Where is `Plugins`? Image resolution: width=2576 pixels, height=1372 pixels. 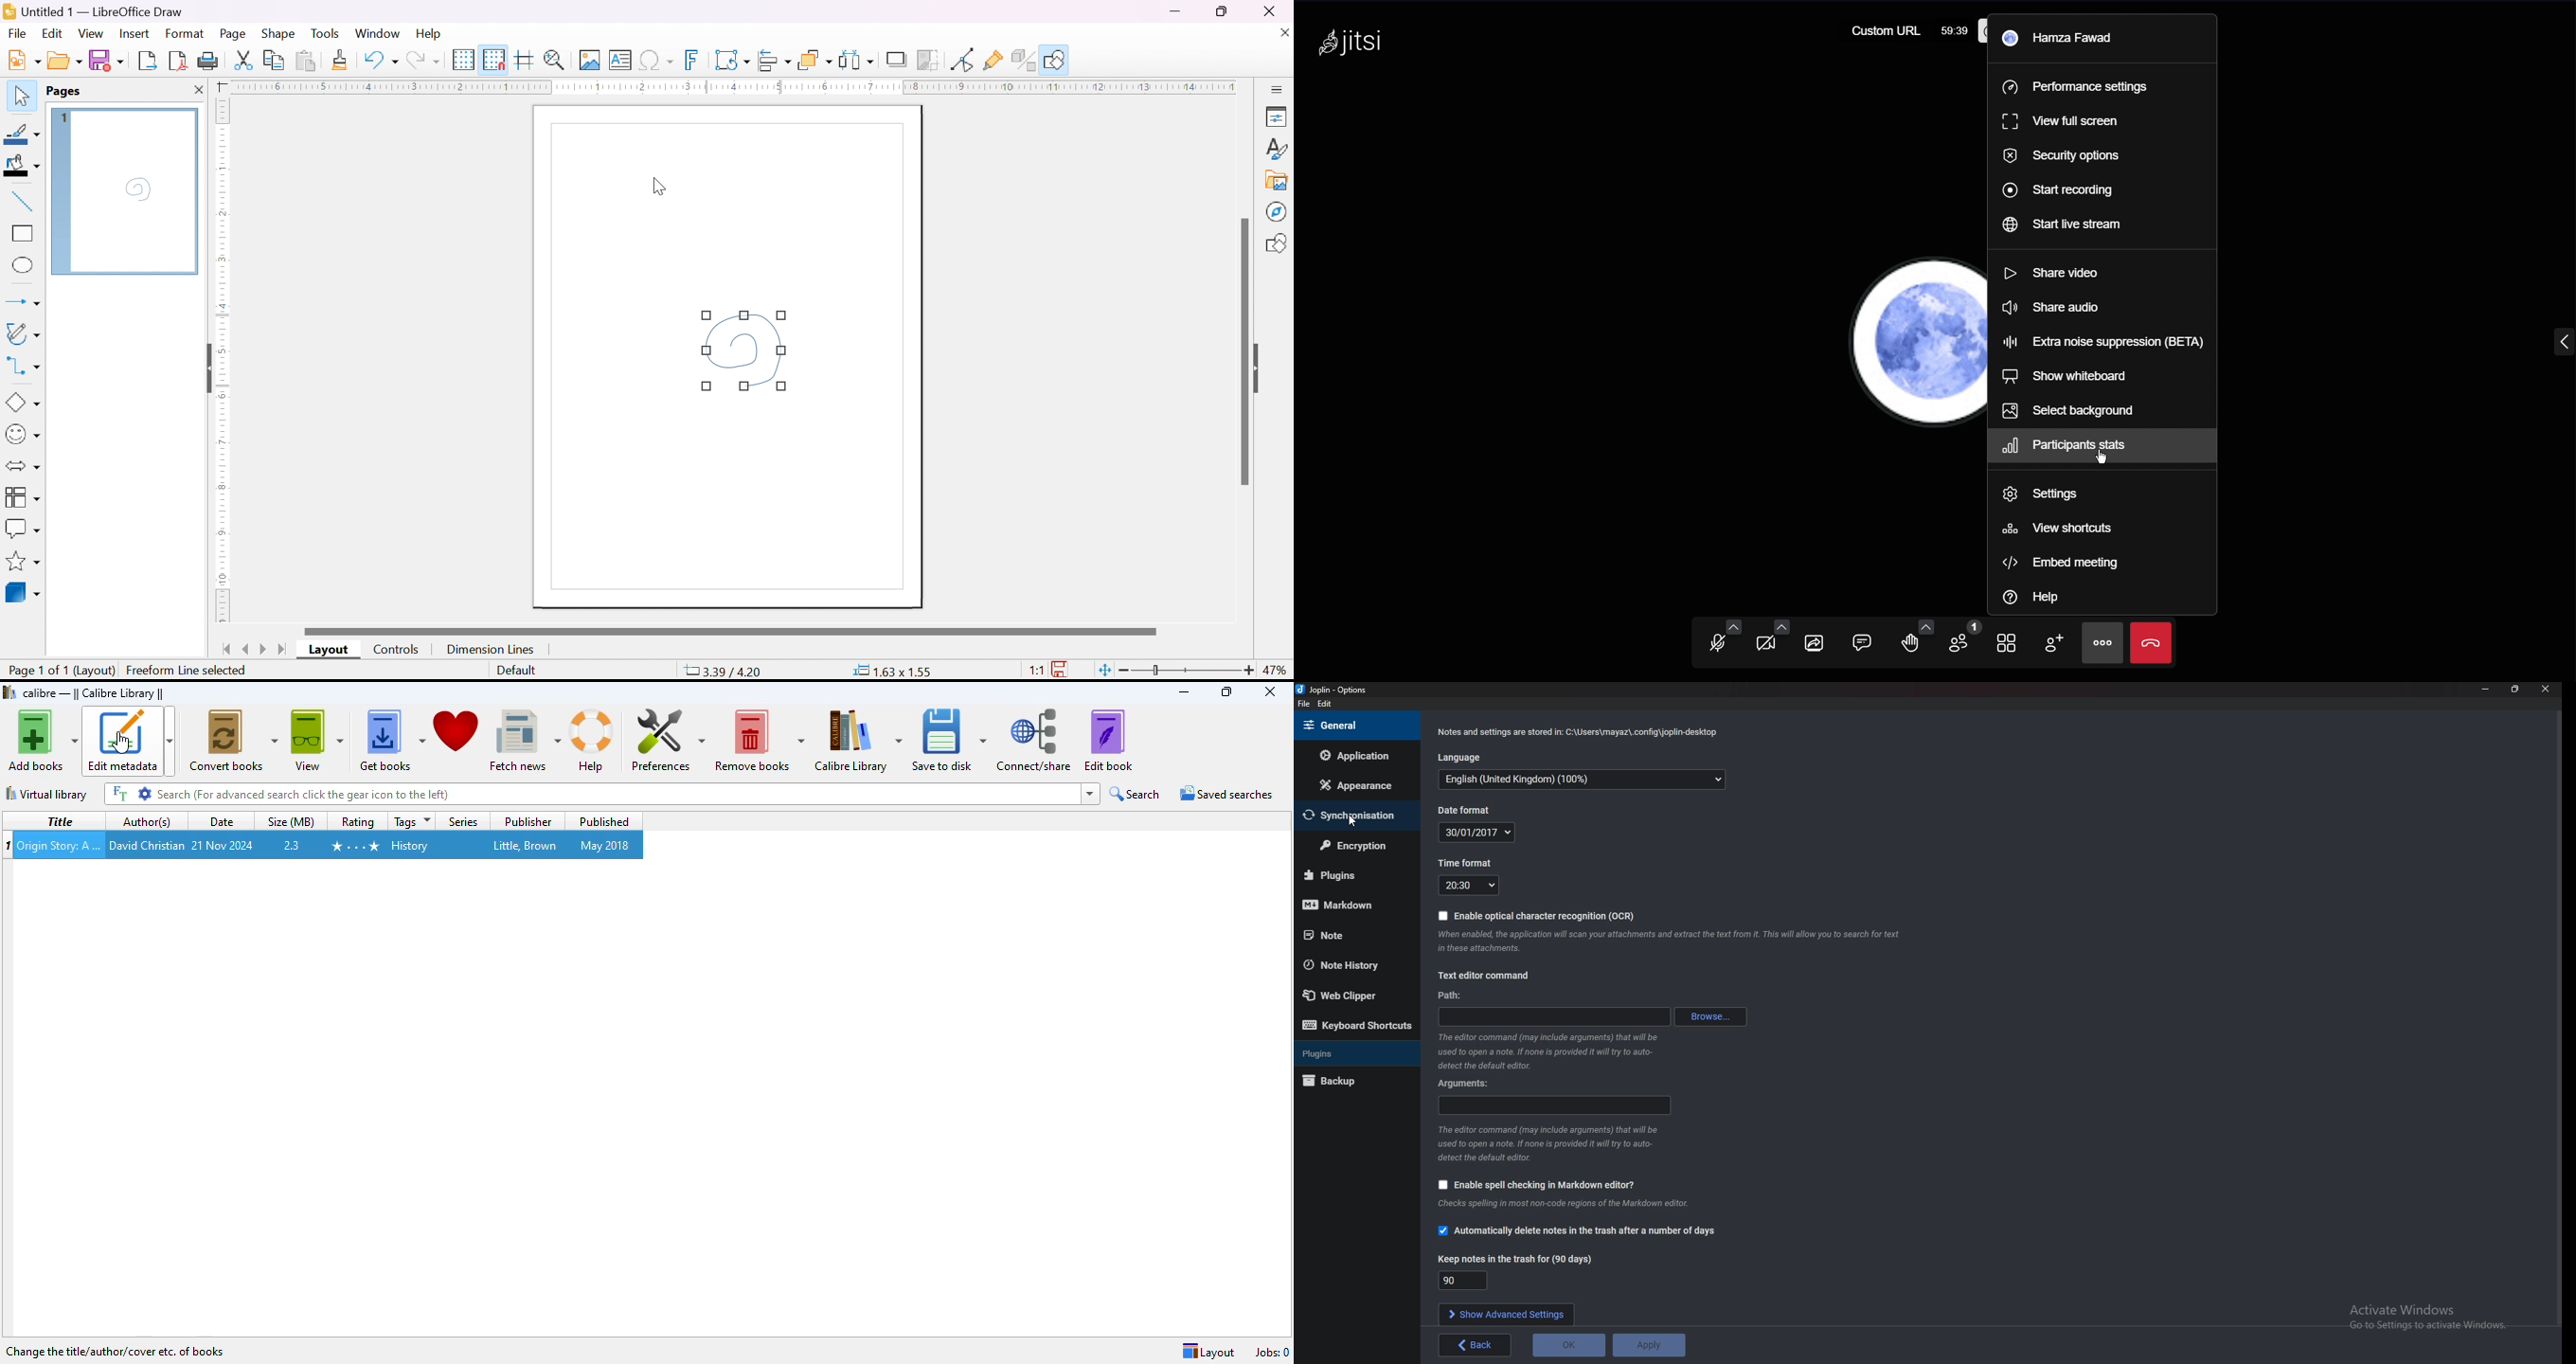 Plugins is located at coordinates (1351, 876).